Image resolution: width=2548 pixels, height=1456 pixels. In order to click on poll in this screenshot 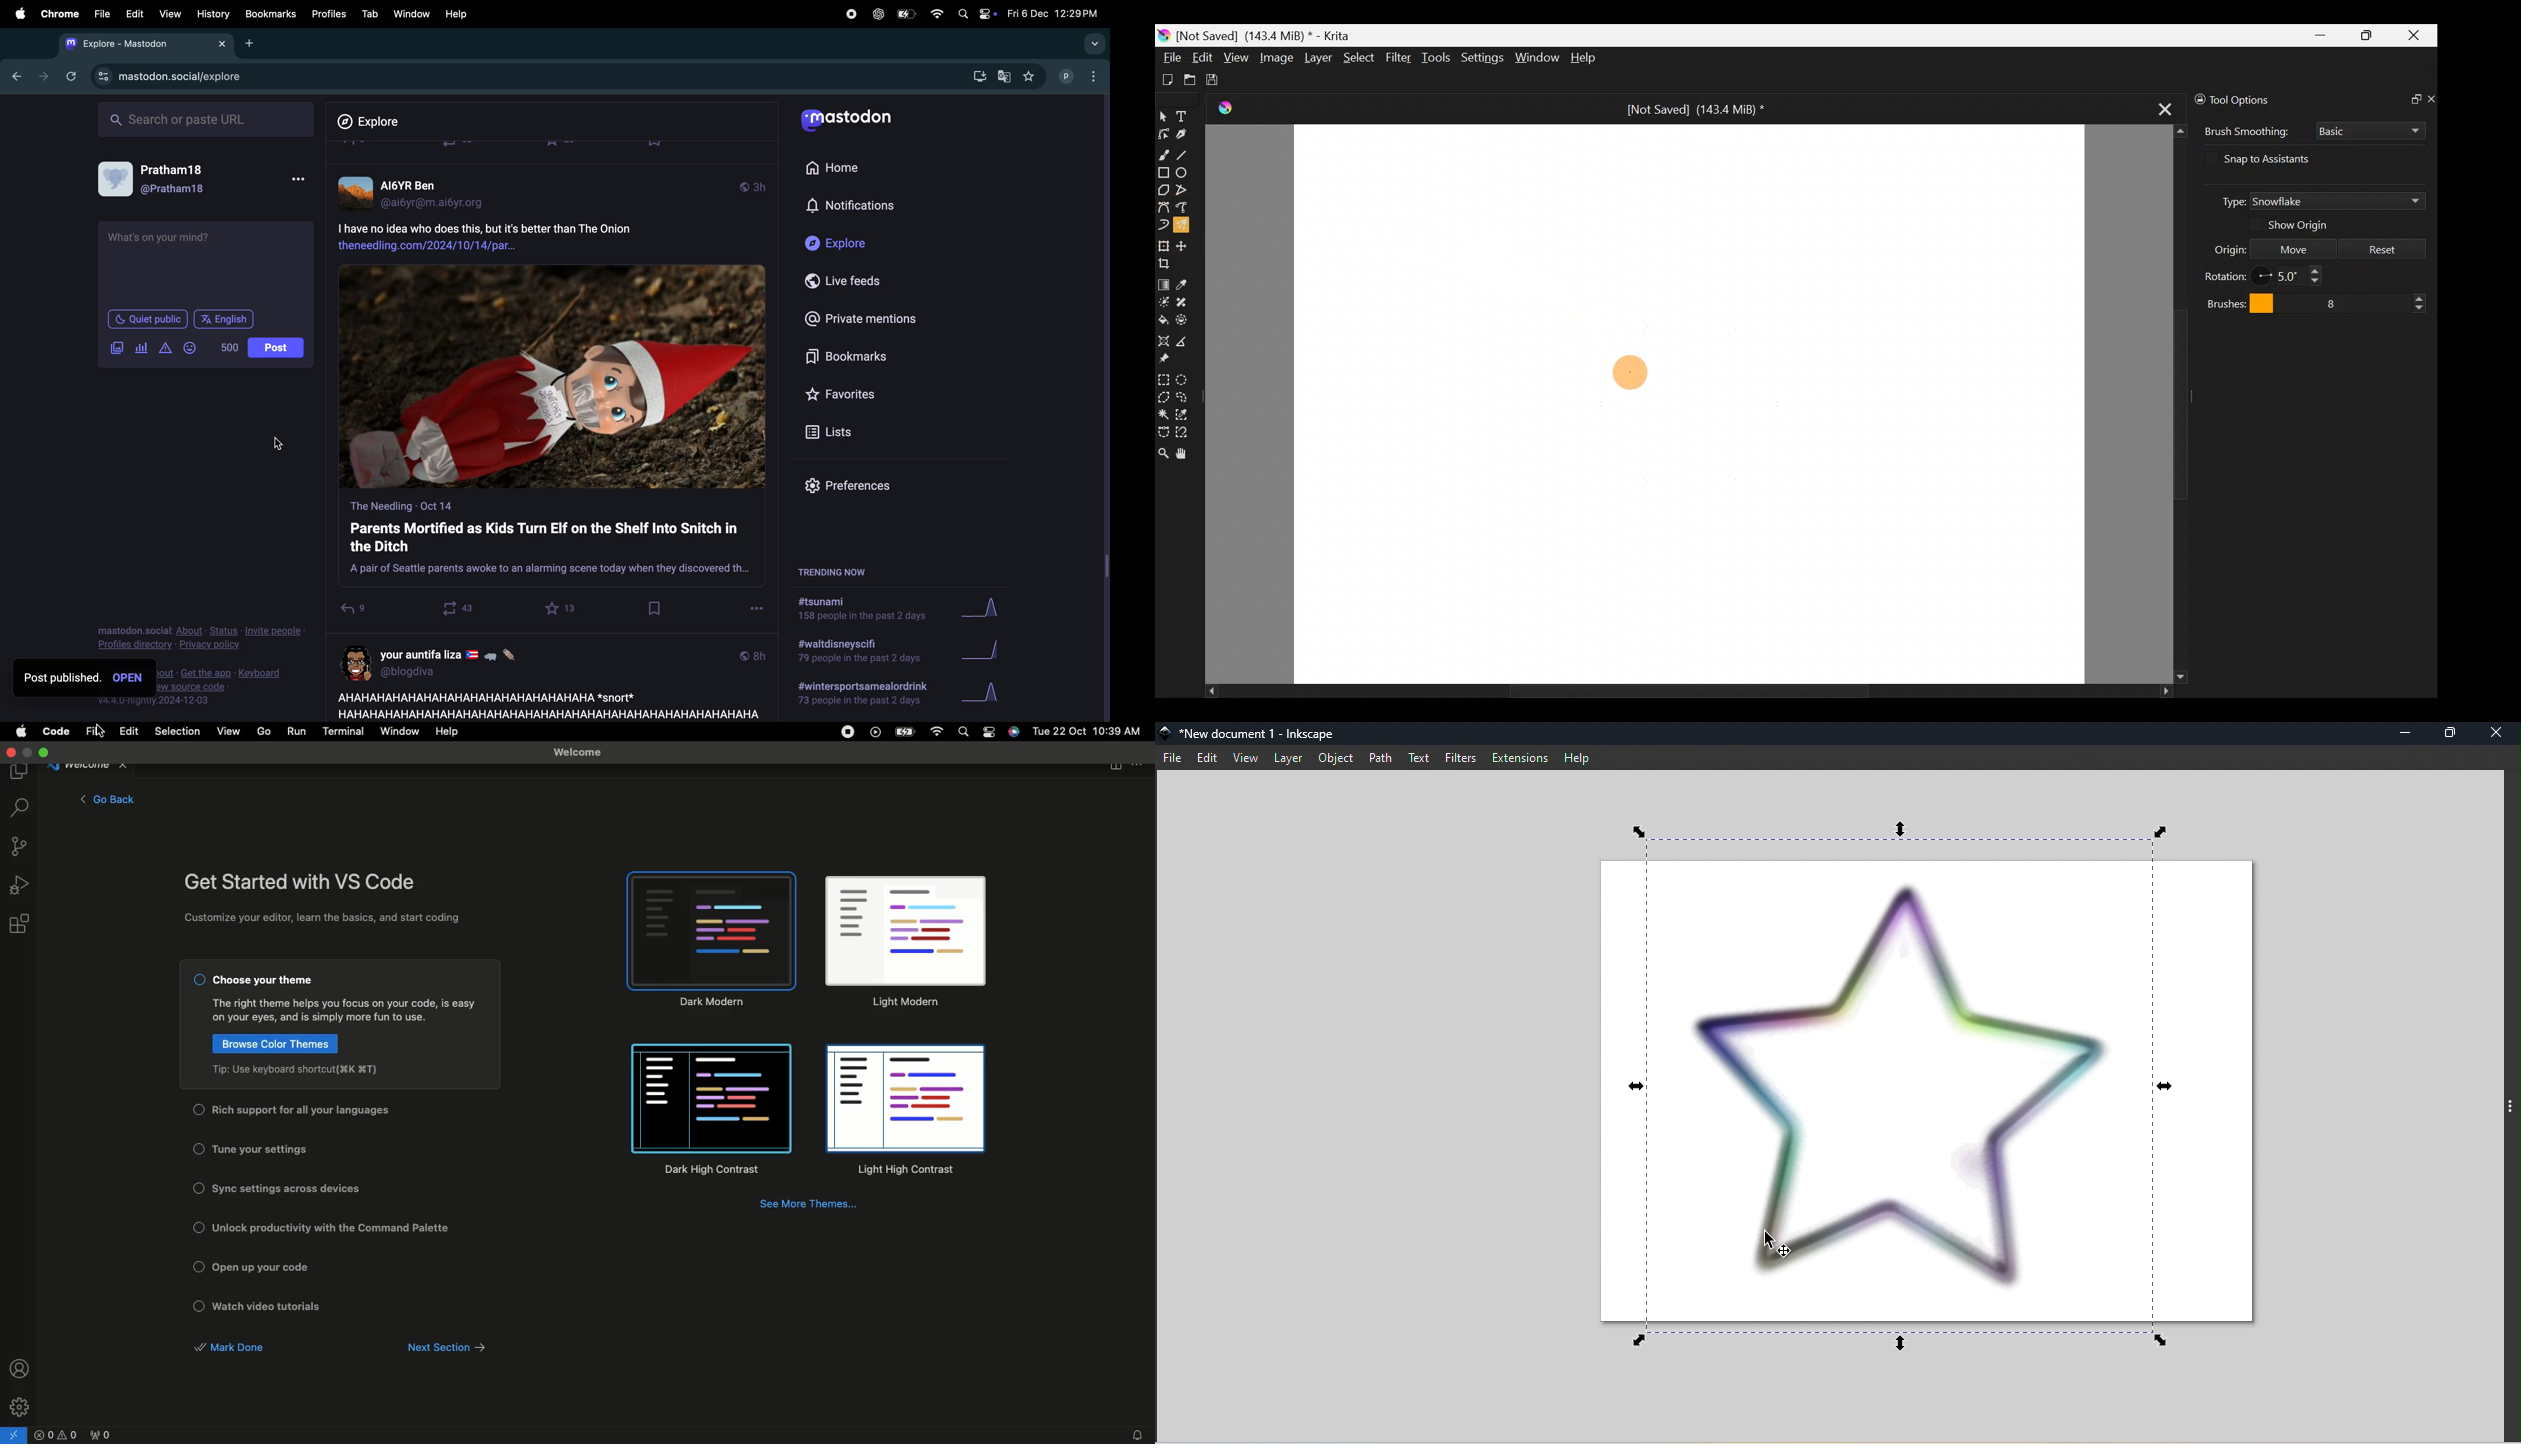, I will do `click(140, 349)`.